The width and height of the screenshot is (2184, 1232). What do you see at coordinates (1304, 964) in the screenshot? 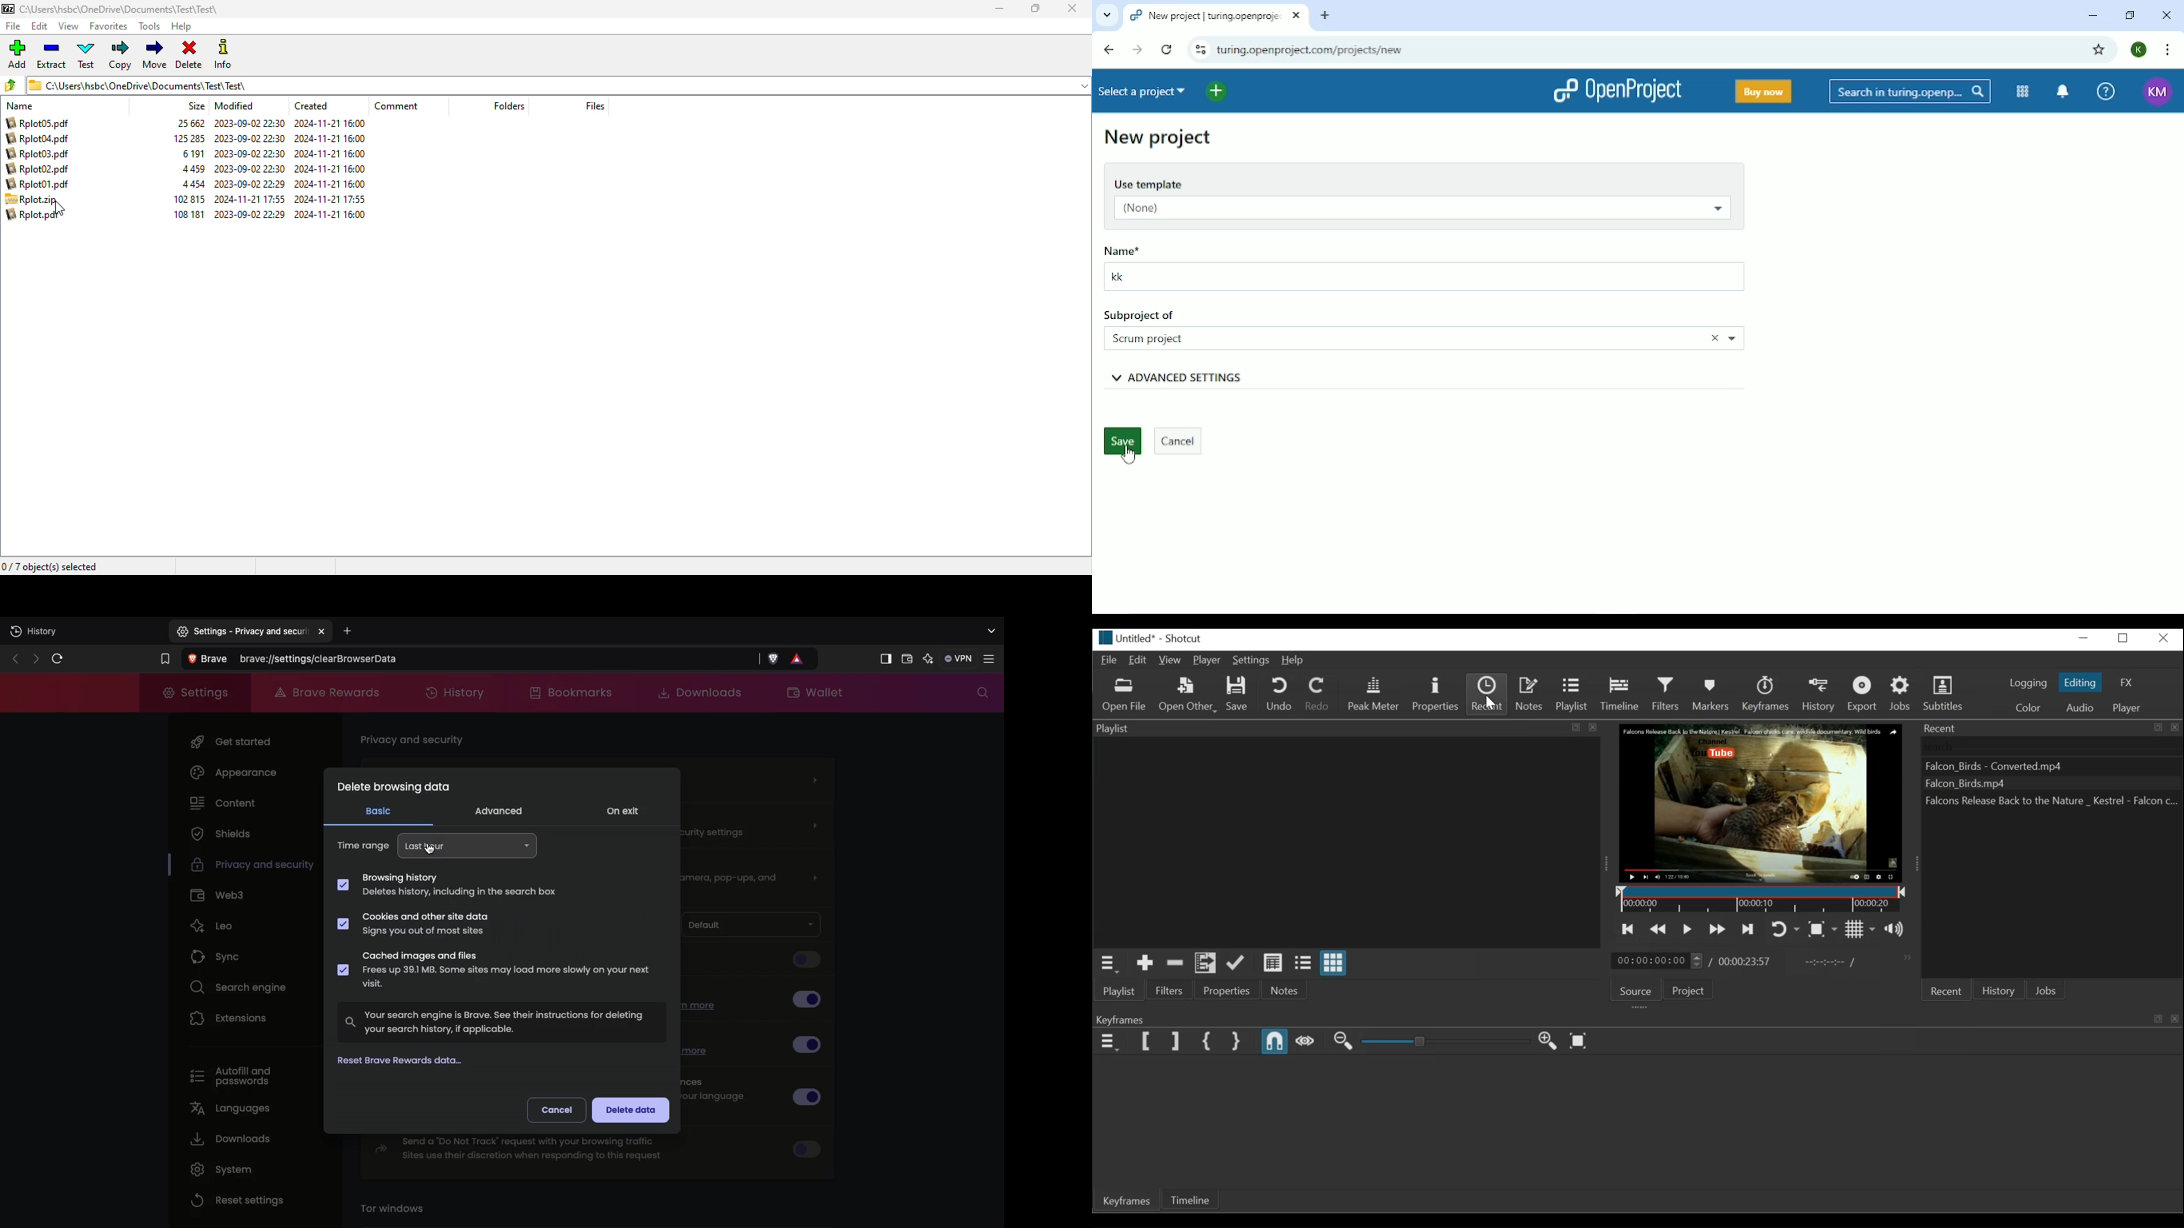
I see `View as file` at bounding box center [1304, 964].